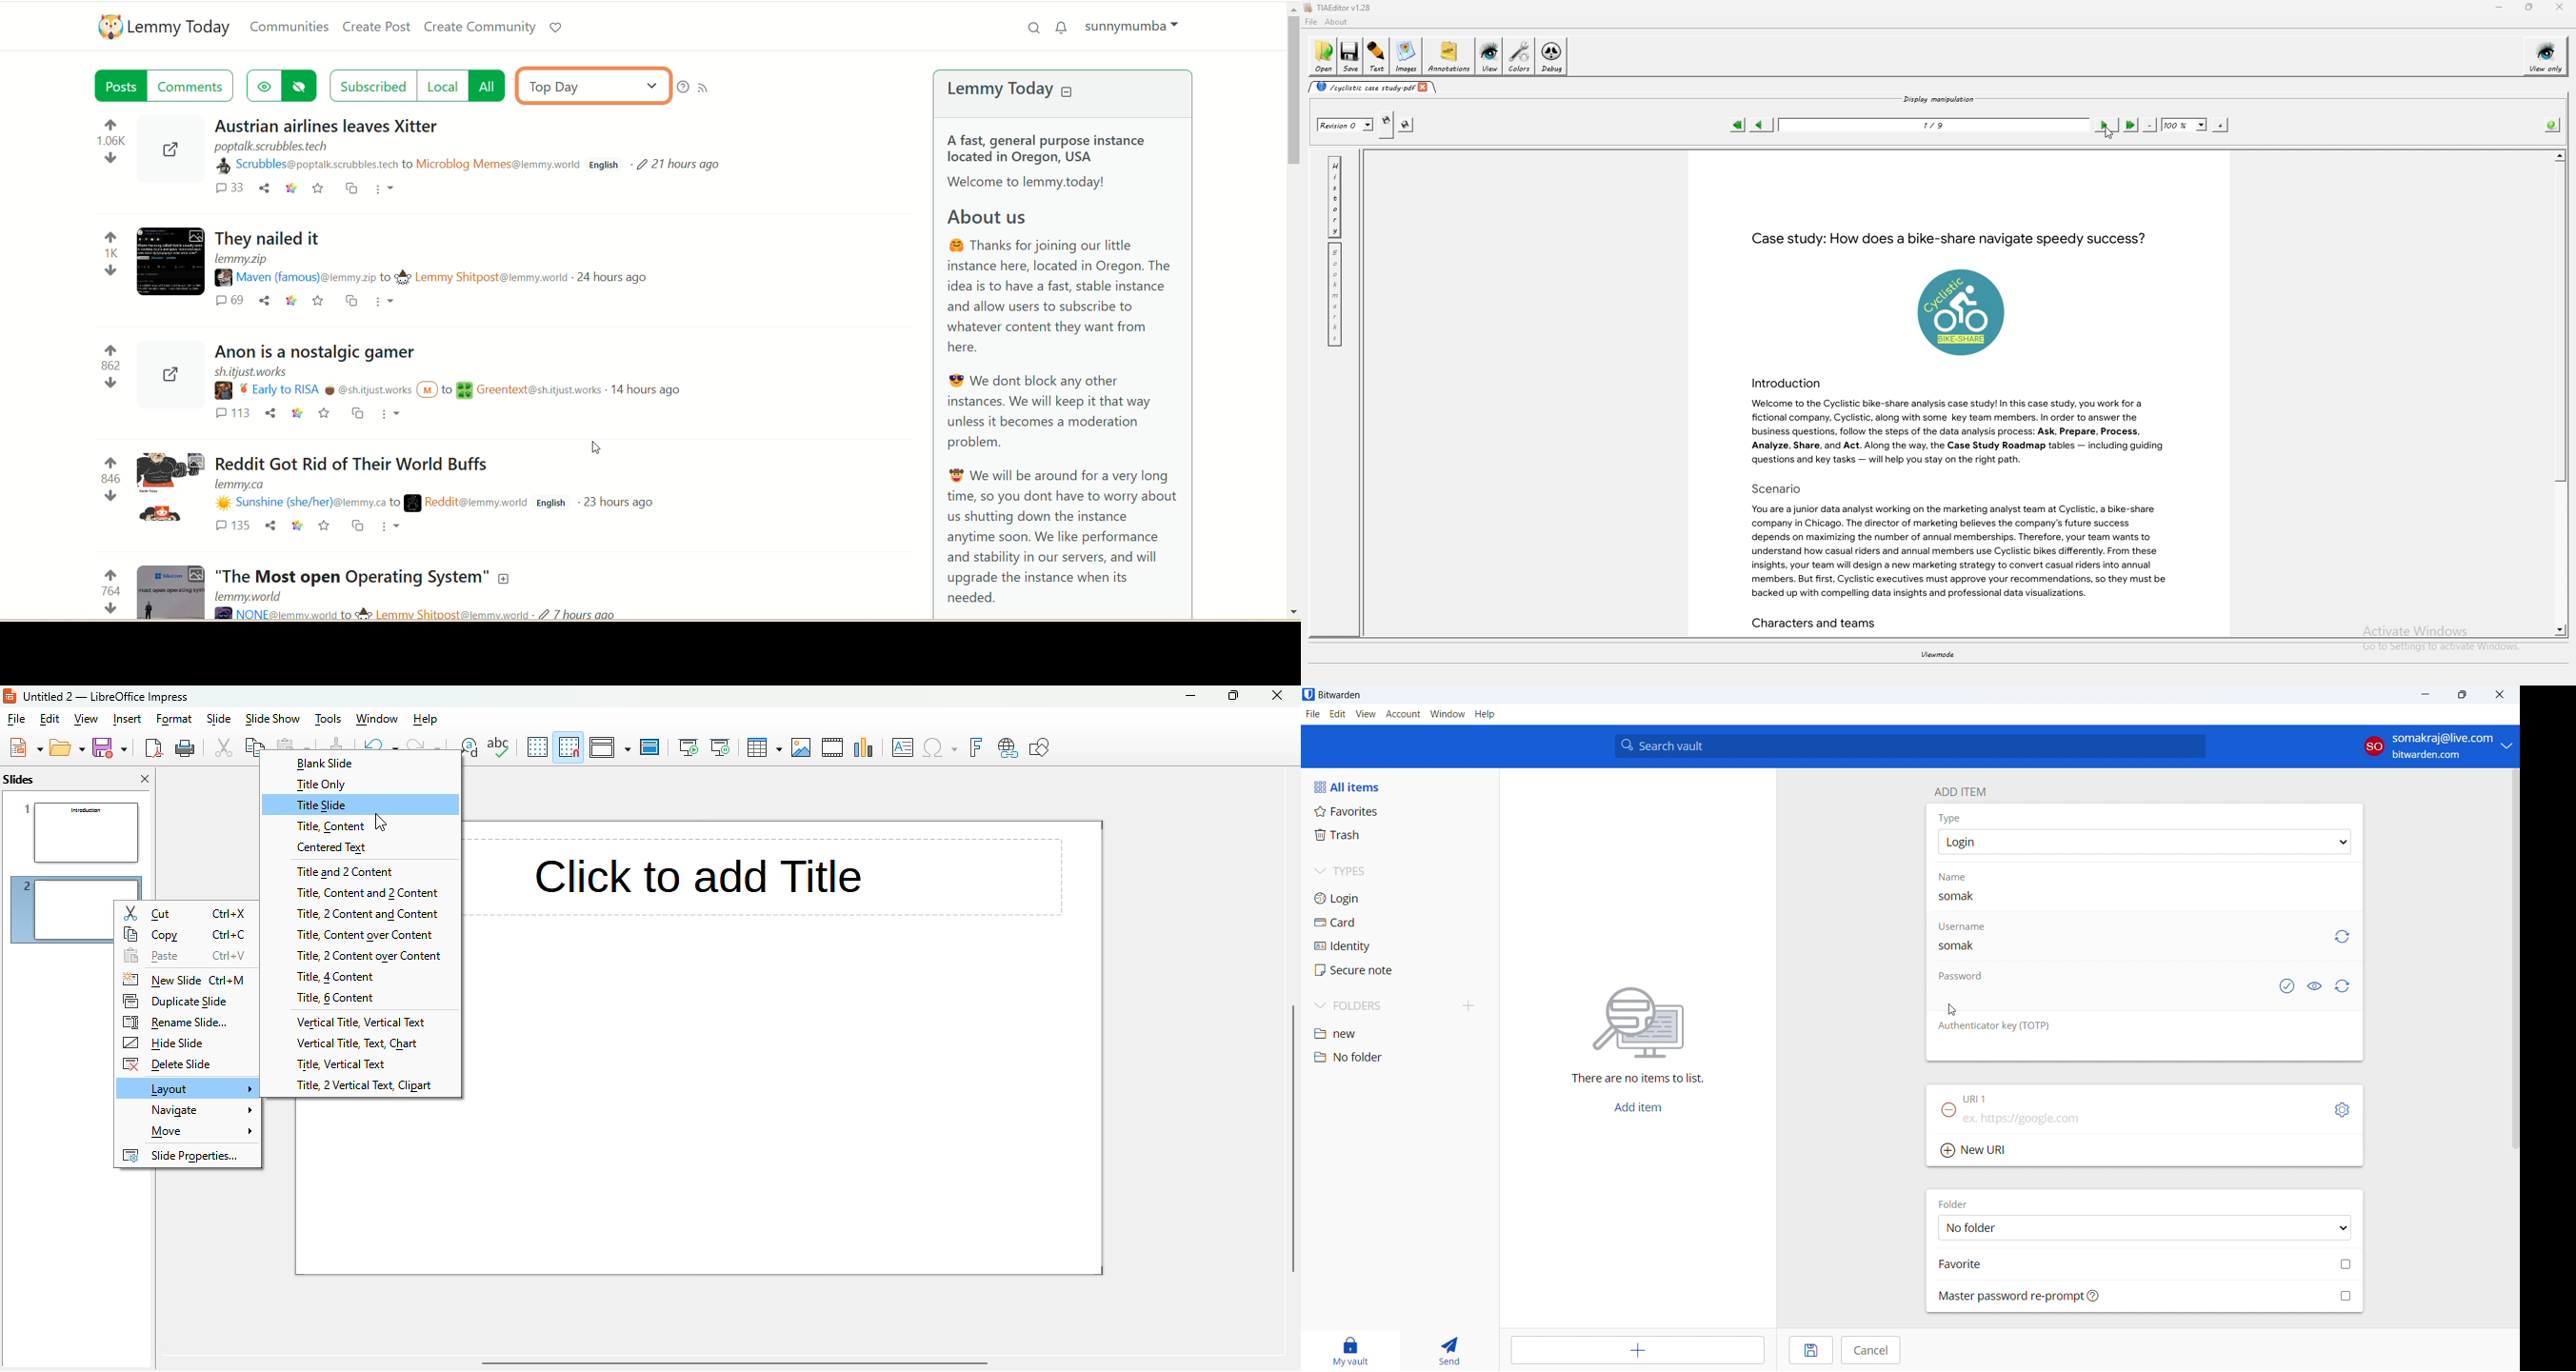  What do you see at coordinates (713, 90) in the screenshot?
I see `RSS` at bounding box center [713, 90].